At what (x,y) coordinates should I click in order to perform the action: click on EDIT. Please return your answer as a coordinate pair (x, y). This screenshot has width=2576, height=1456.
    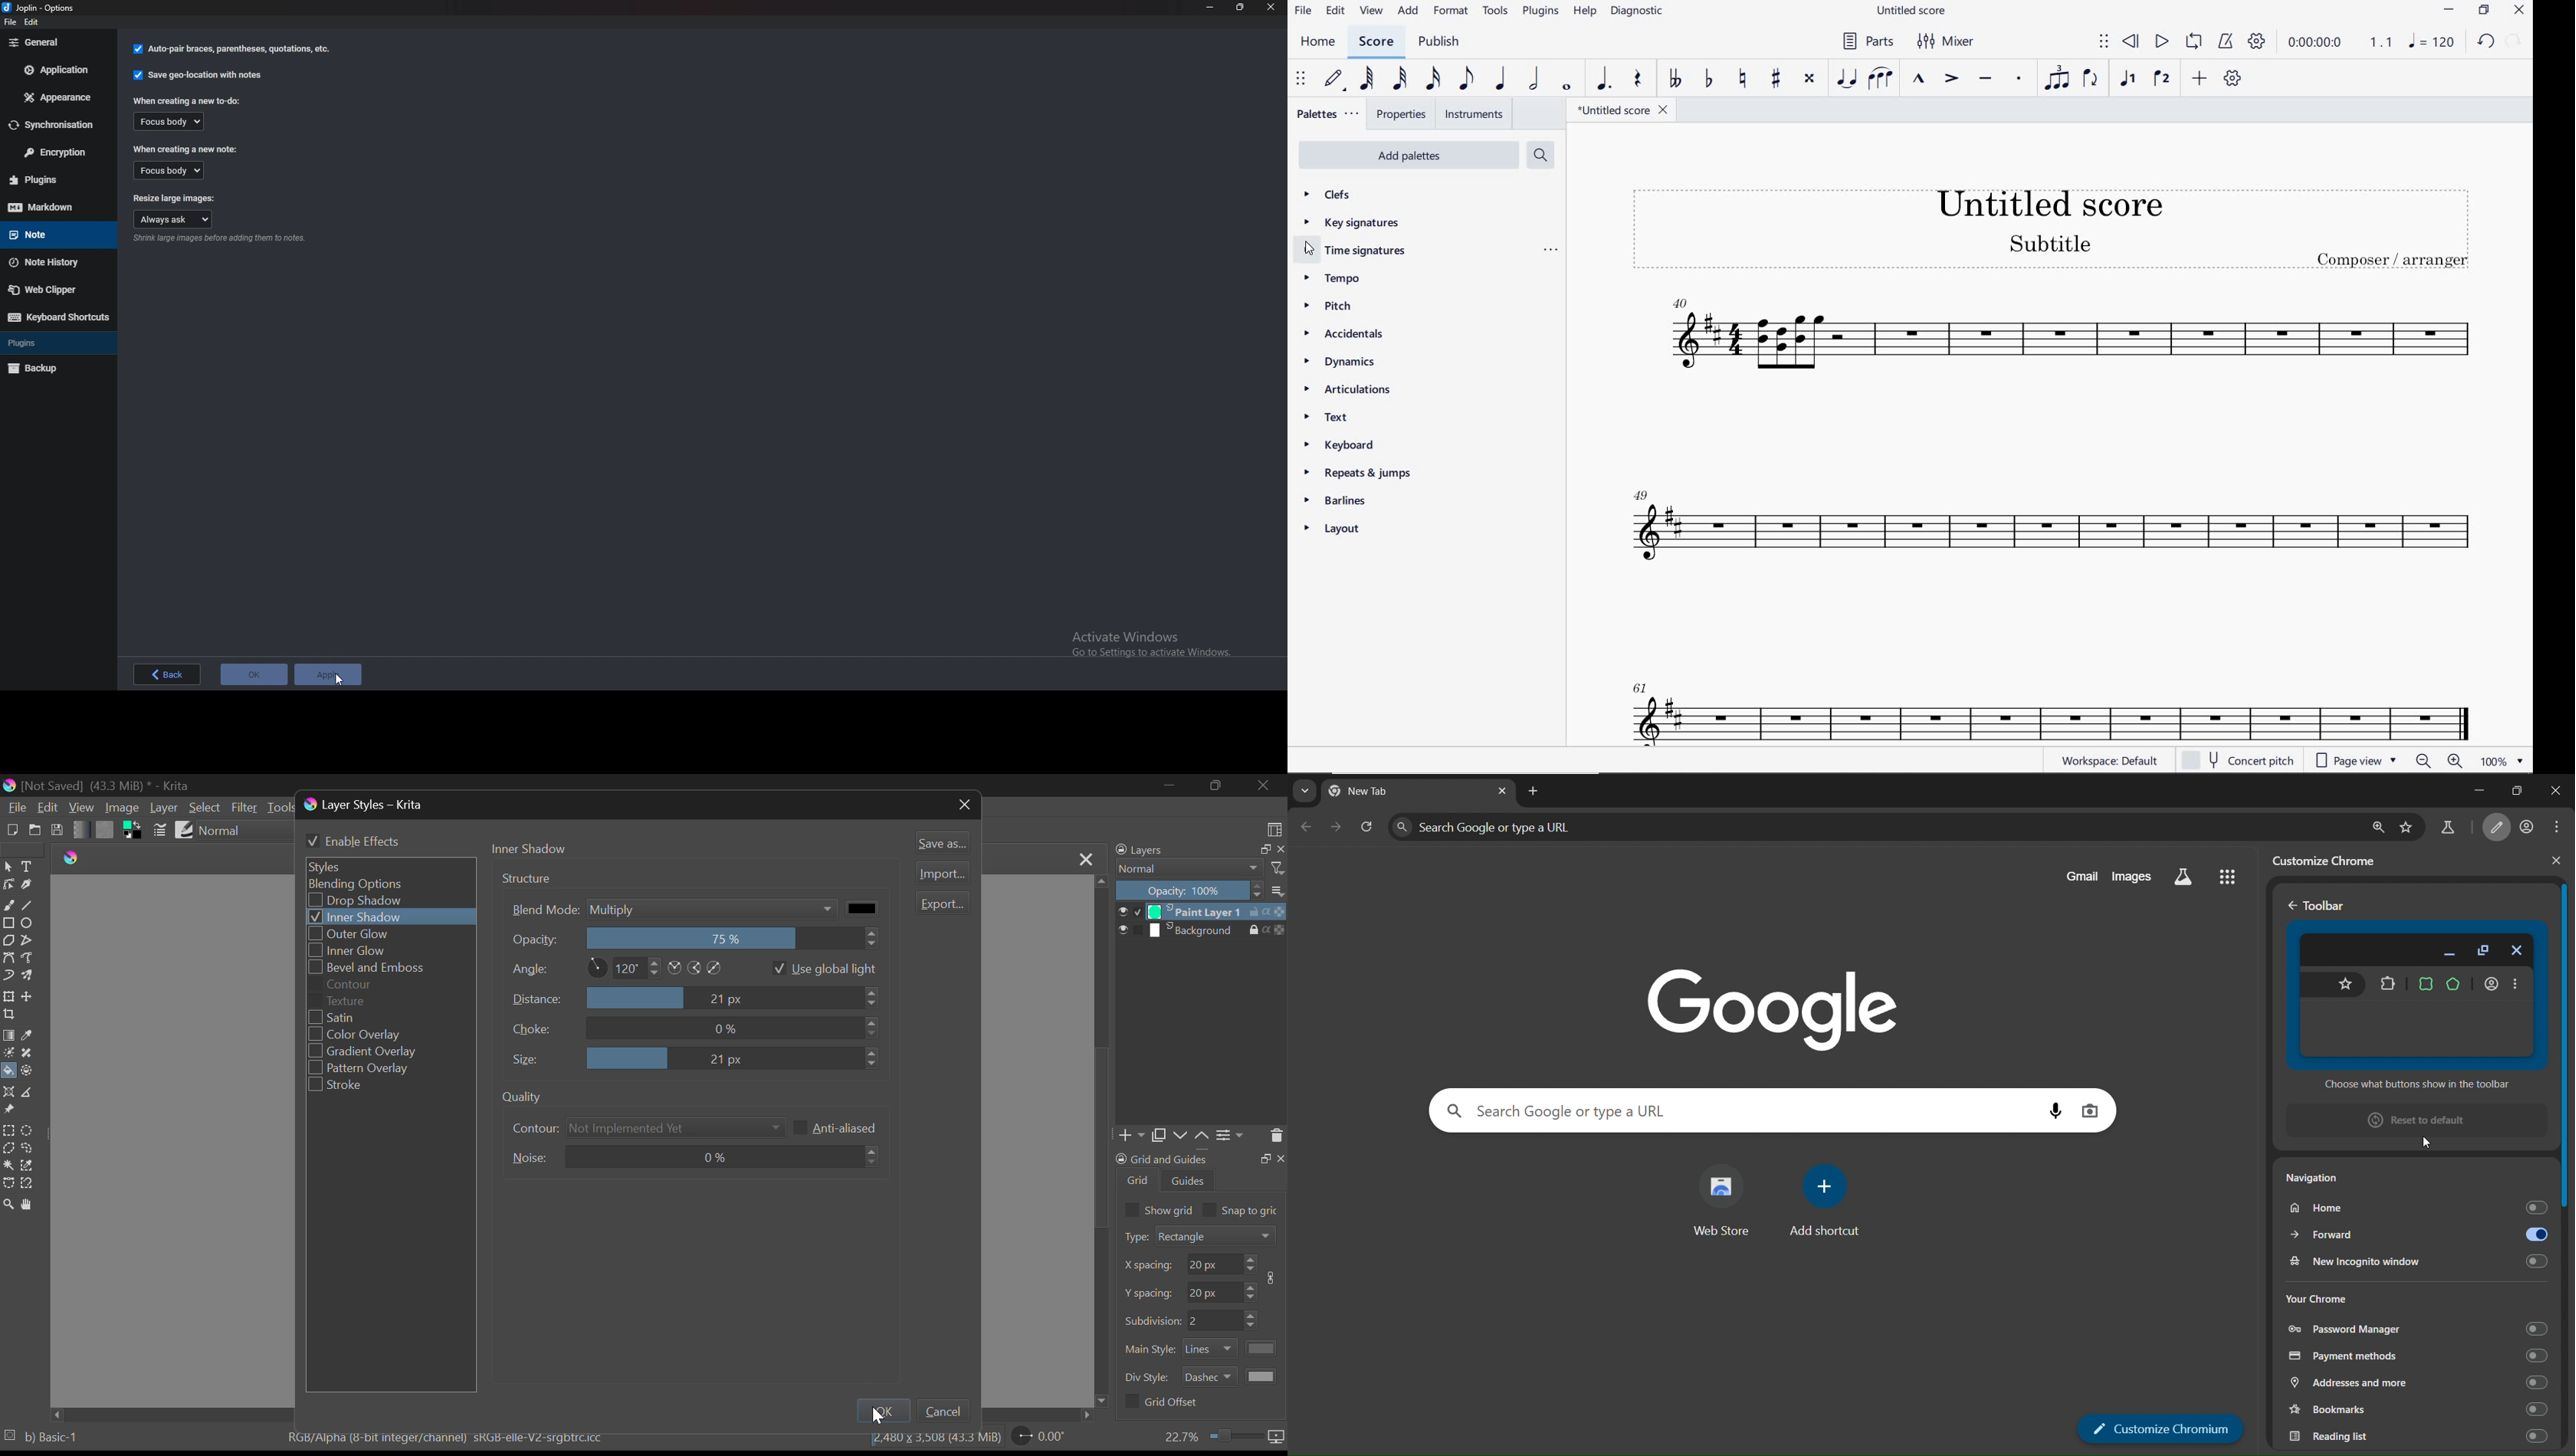
    Looking at the image, I should click on (1336, 11).